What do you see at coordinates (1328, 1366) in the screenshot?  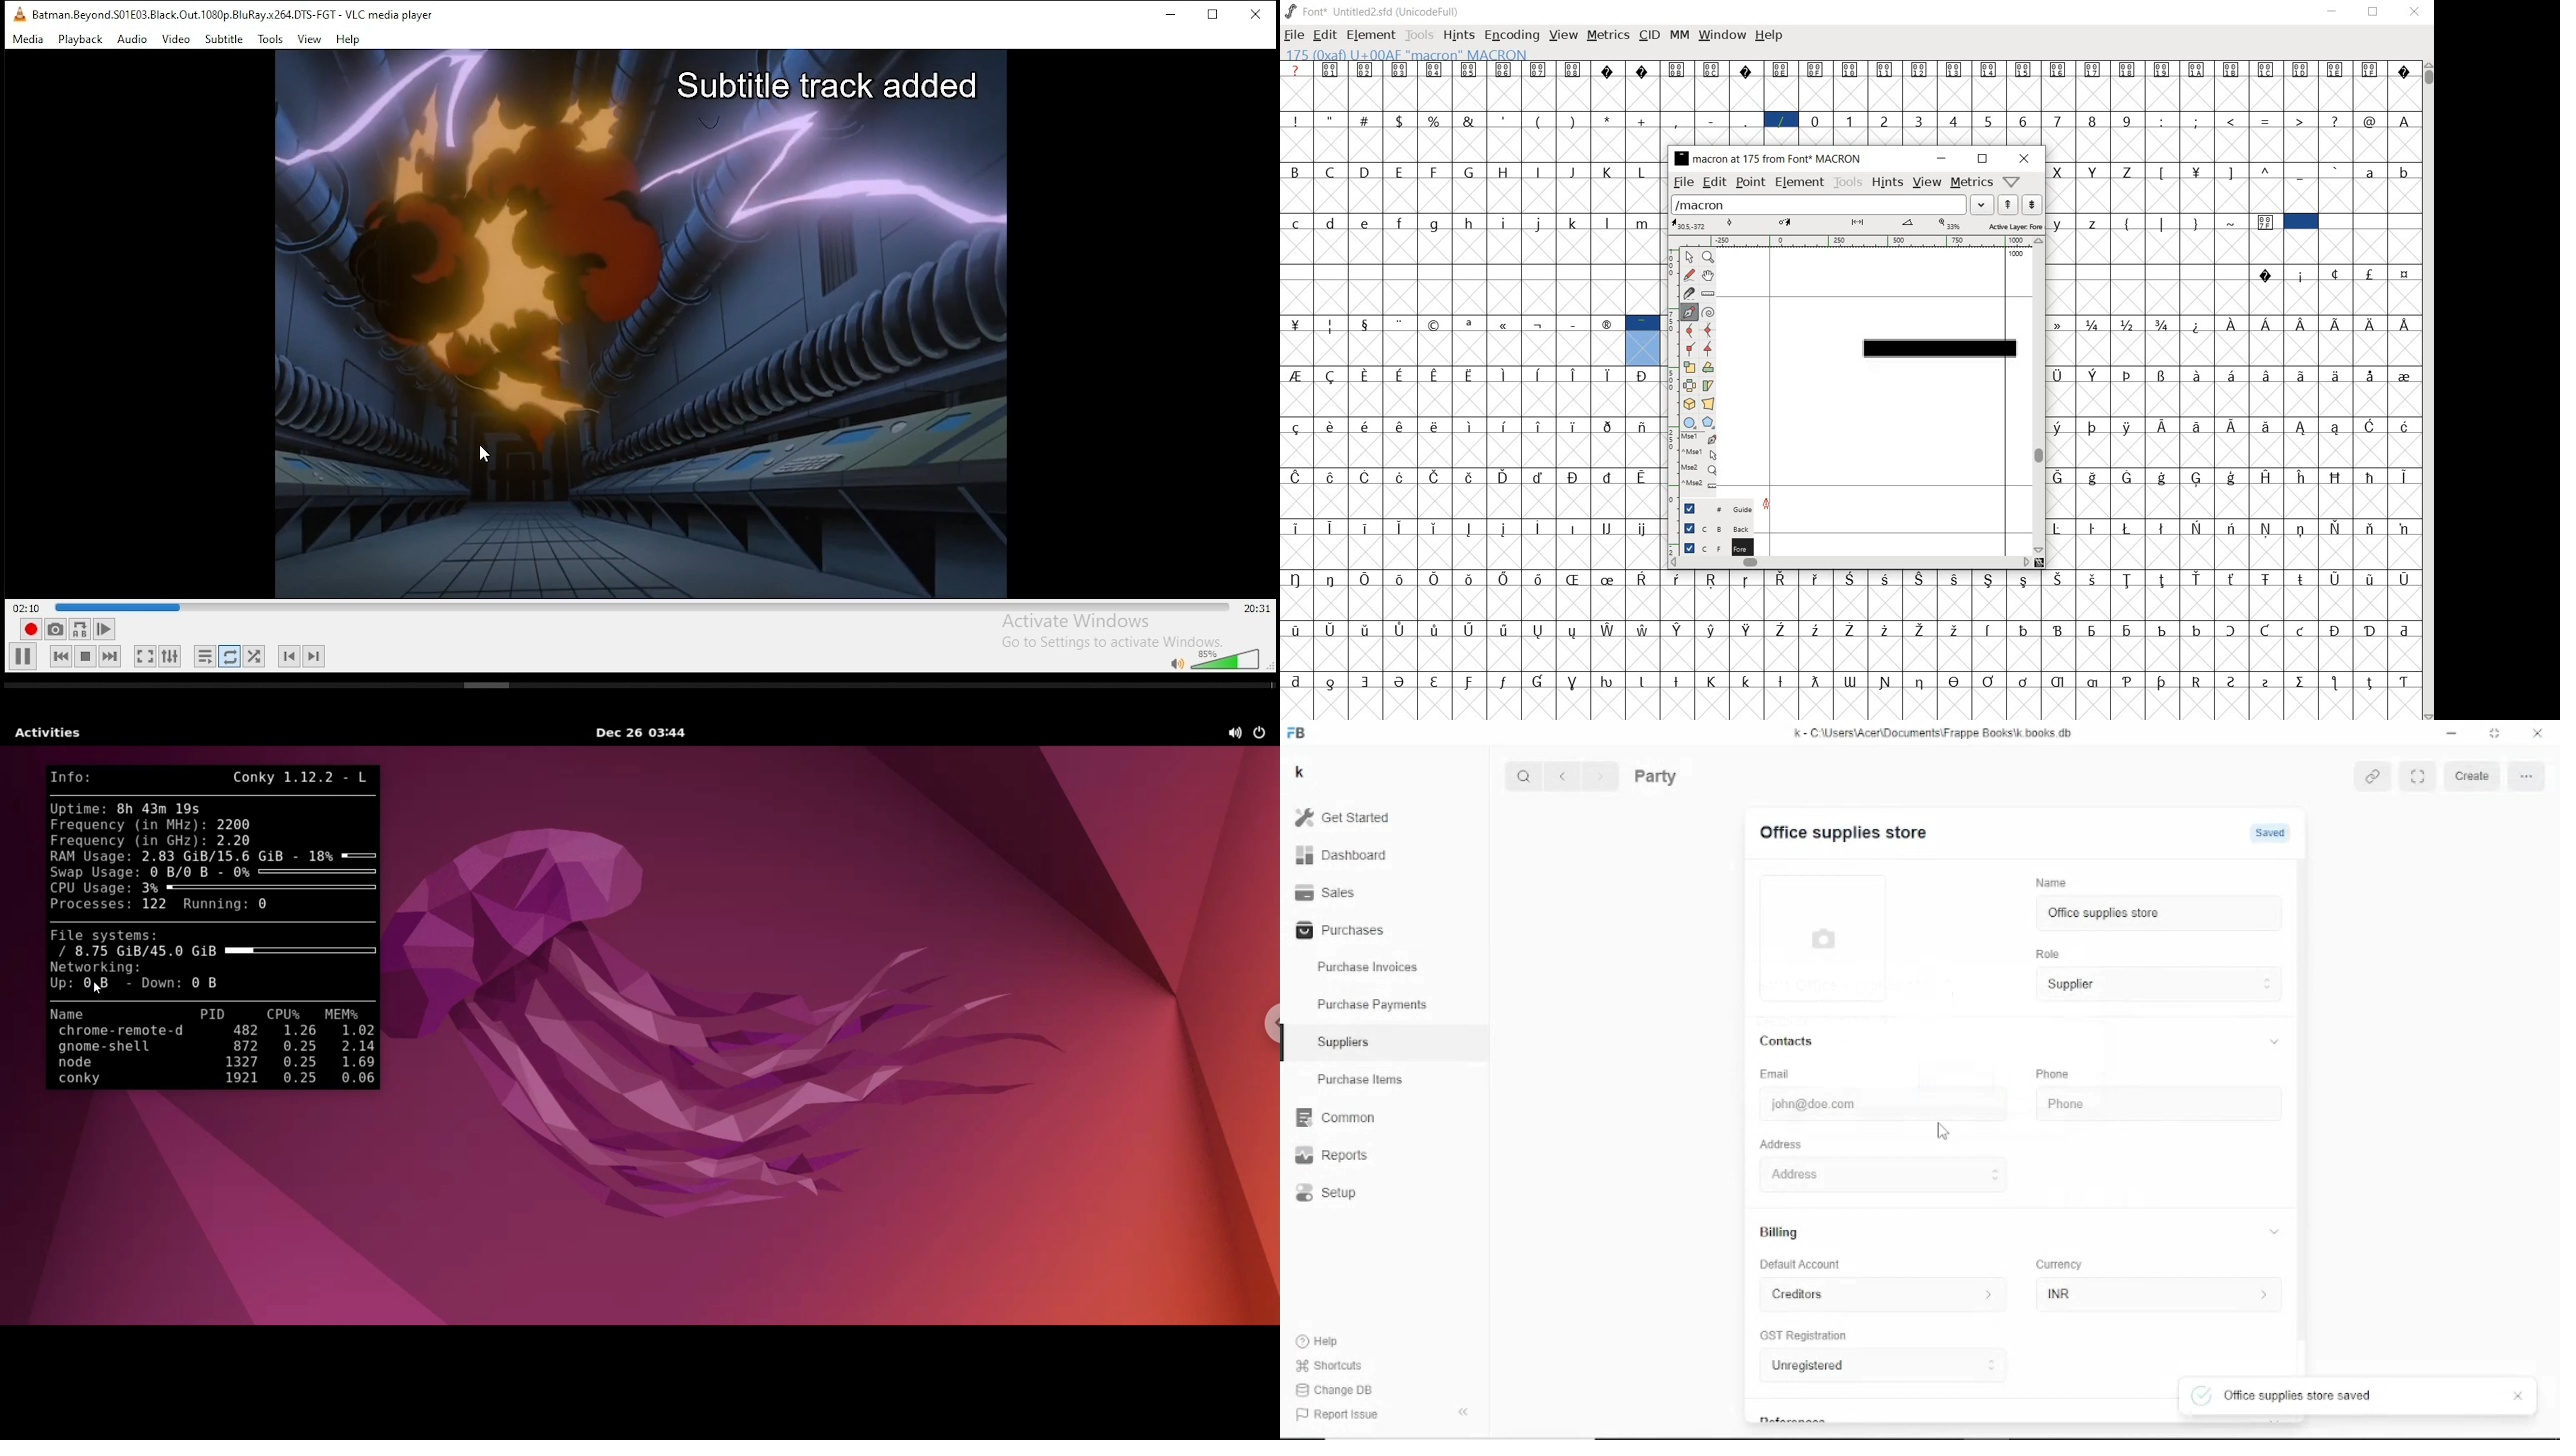 I see `Shortcuts` at bounding box center [1328, 1366].